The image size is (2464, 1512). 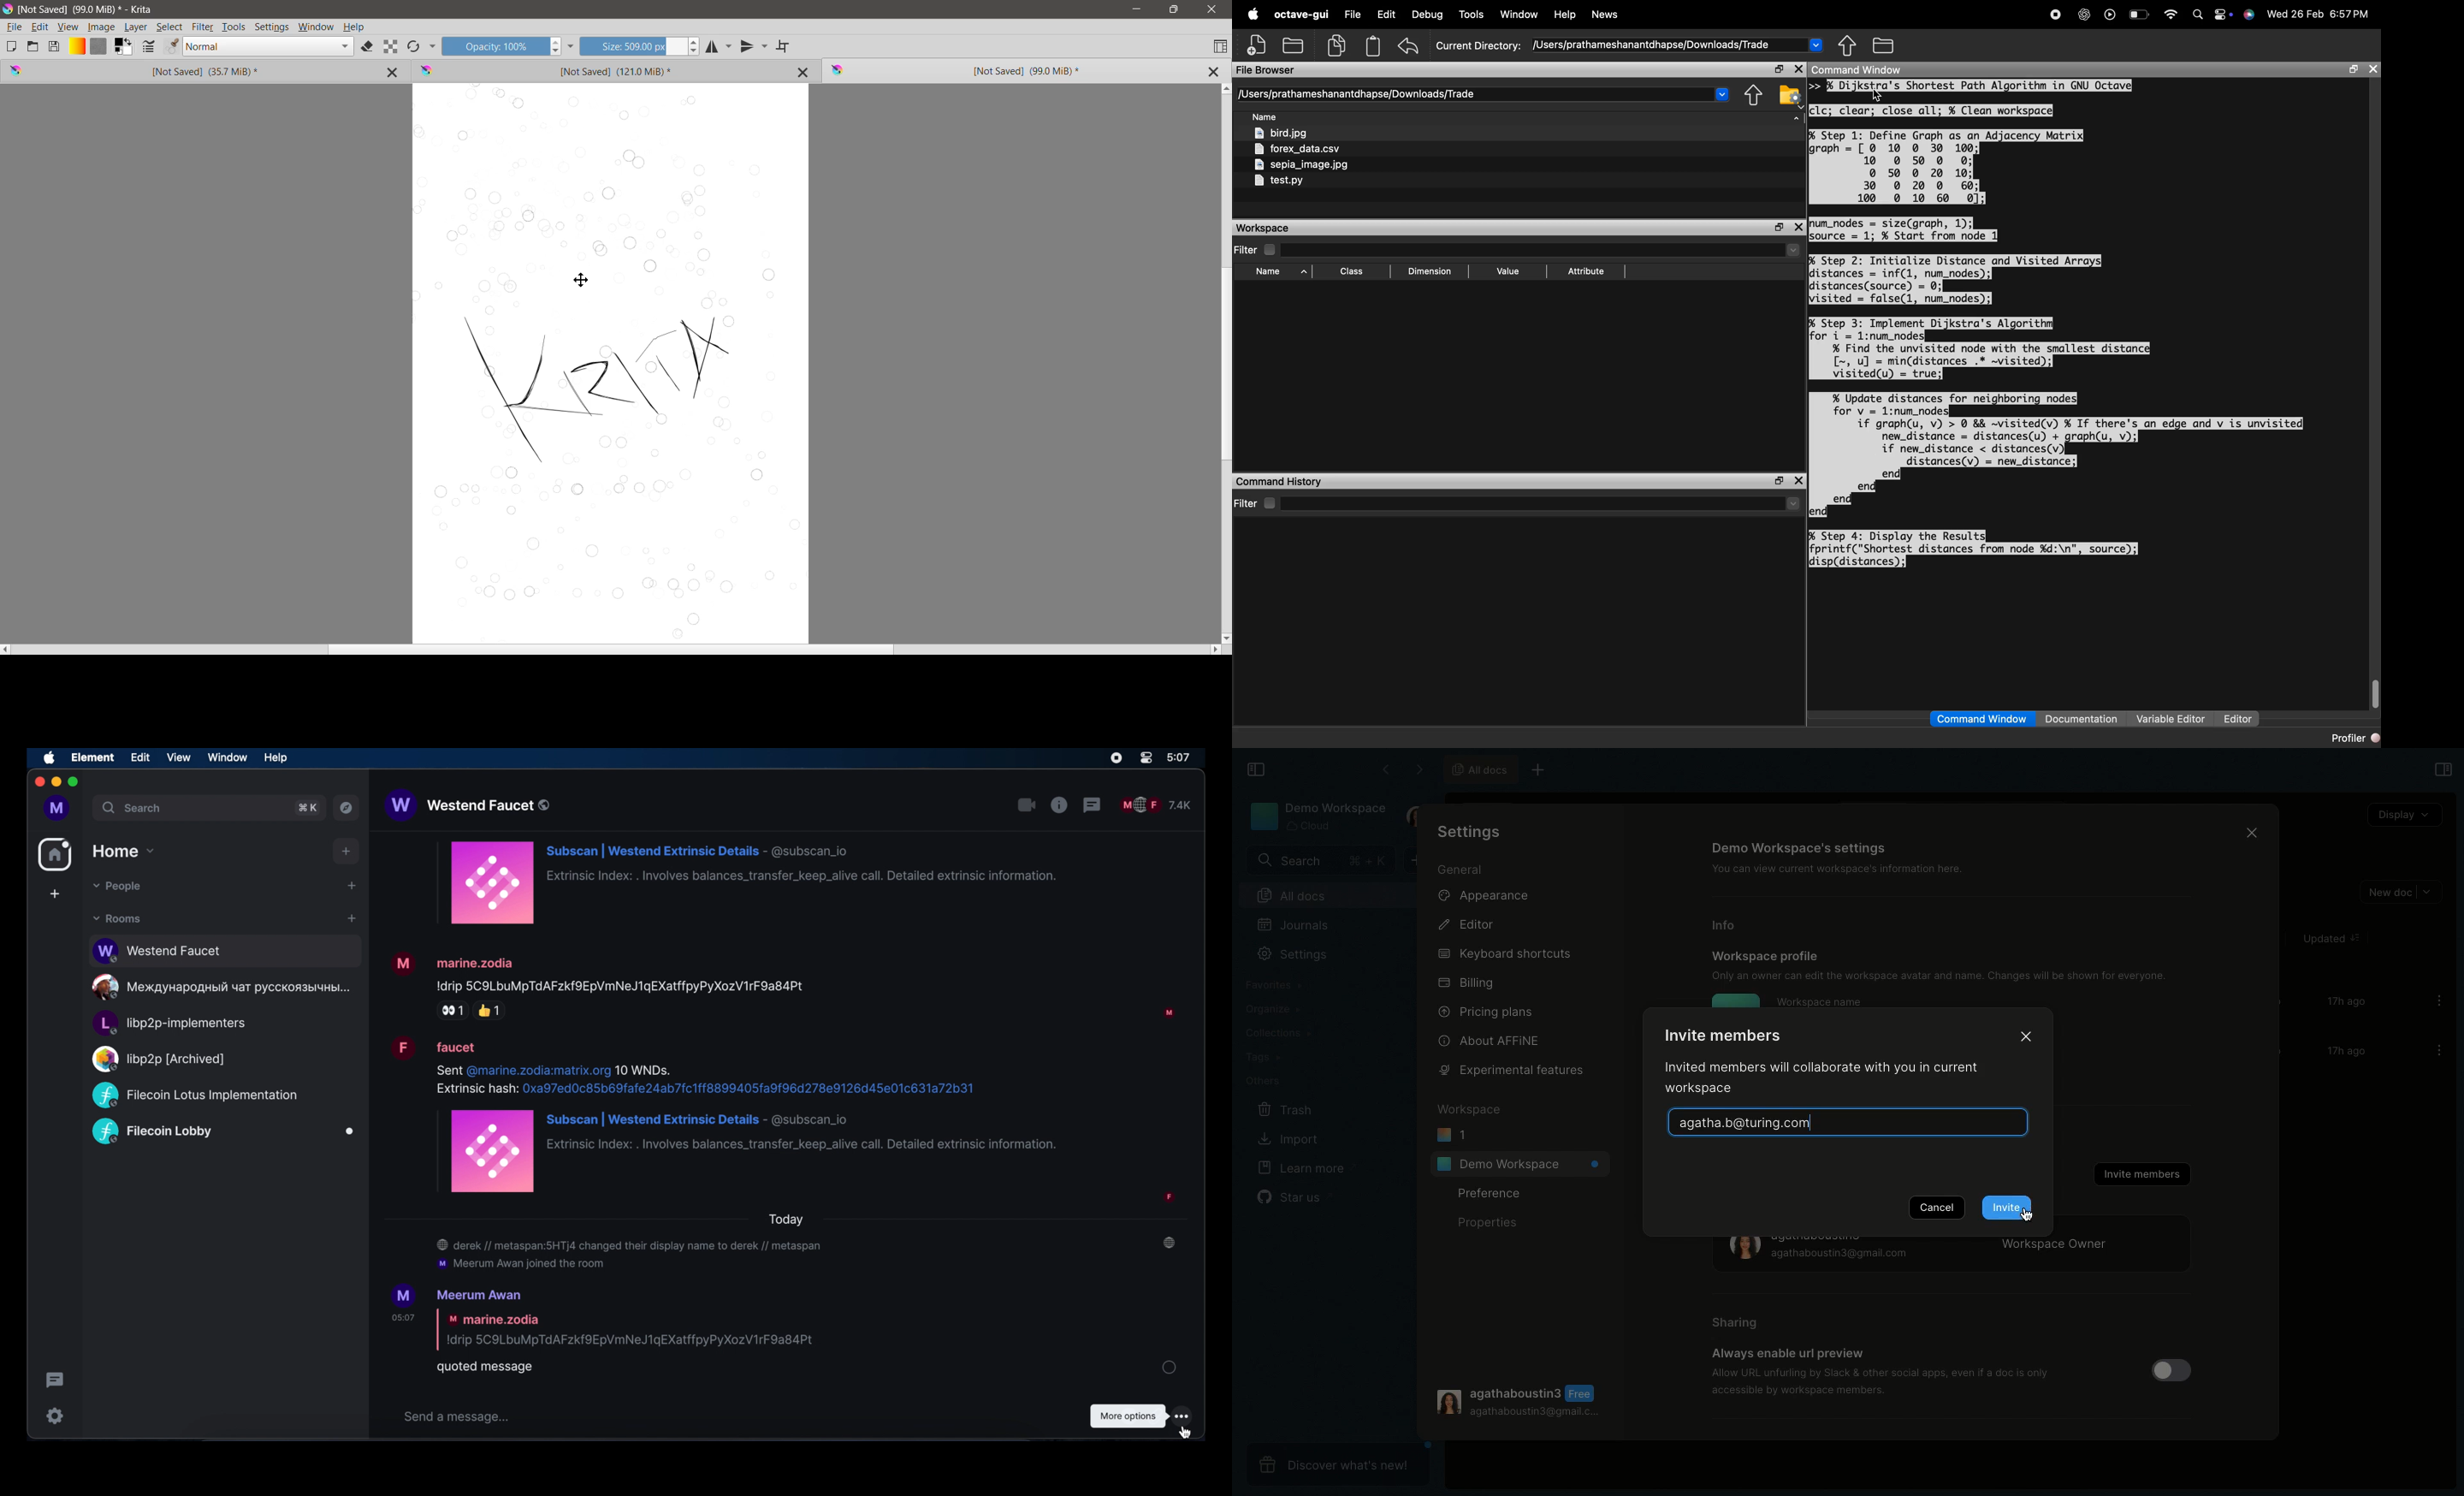 What do you see at coordinates (1283, 272) in the screenshot?
I see `sory by name` at bounding box center [1283, 272].